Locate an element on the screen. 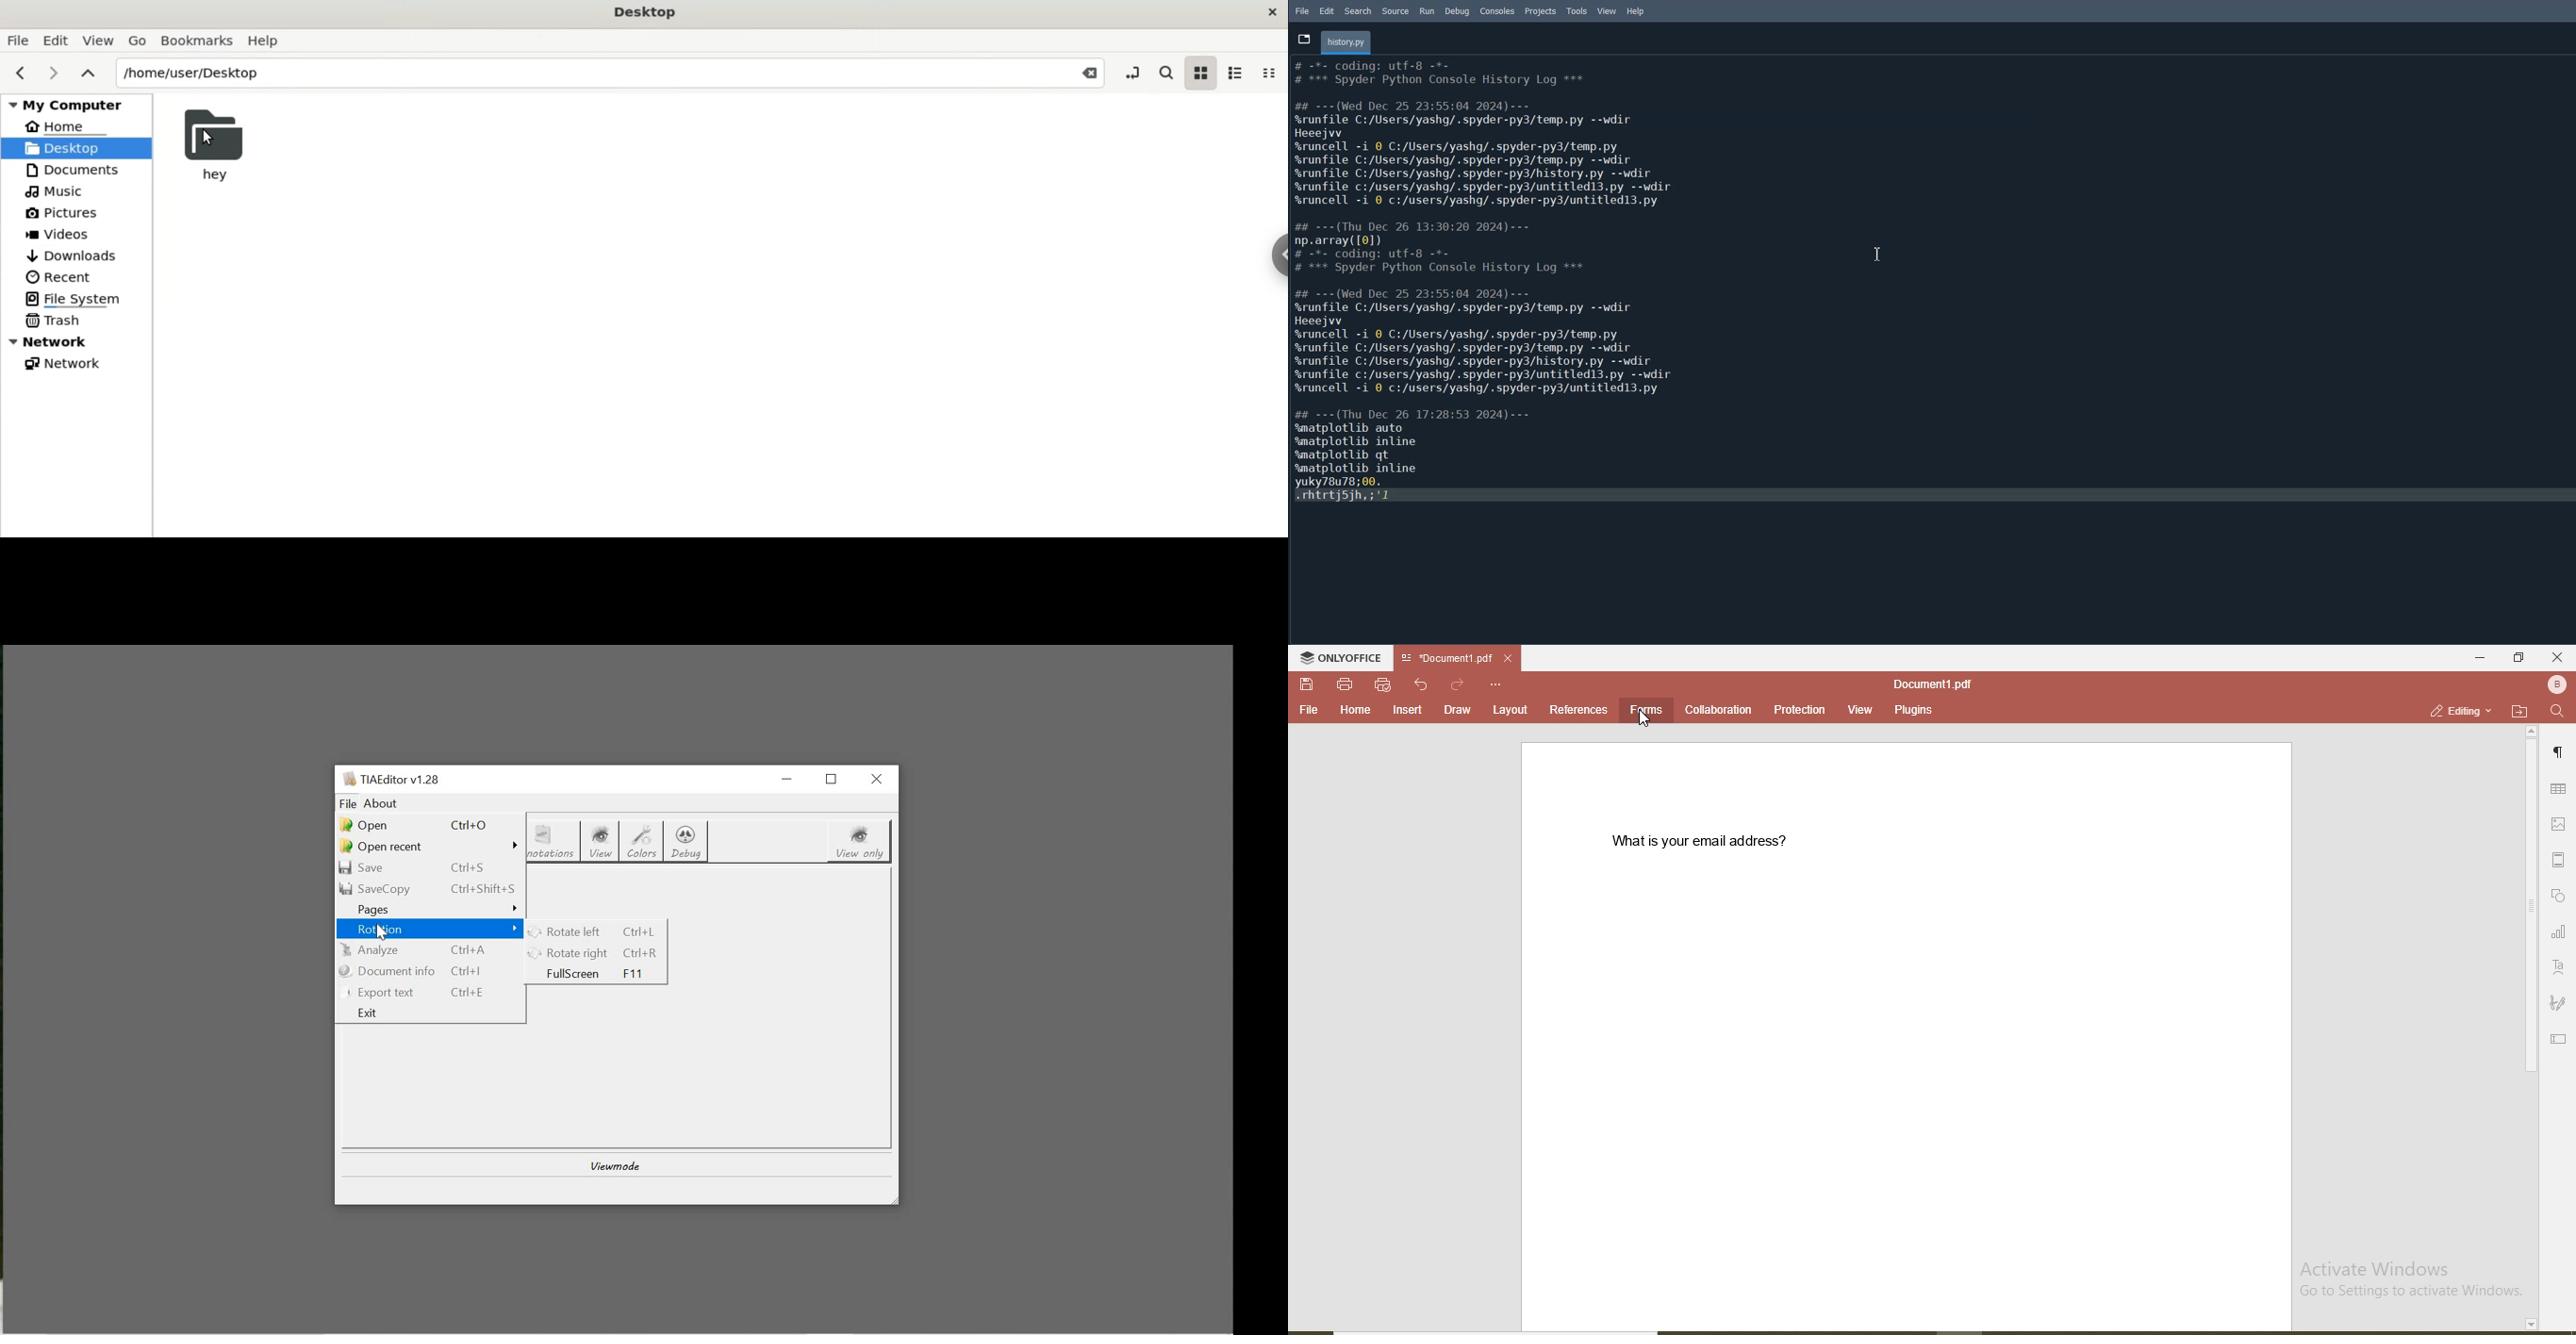 The width and height of the screenshot is (2576, 1344). close file is located at coordinates (1514, 658).